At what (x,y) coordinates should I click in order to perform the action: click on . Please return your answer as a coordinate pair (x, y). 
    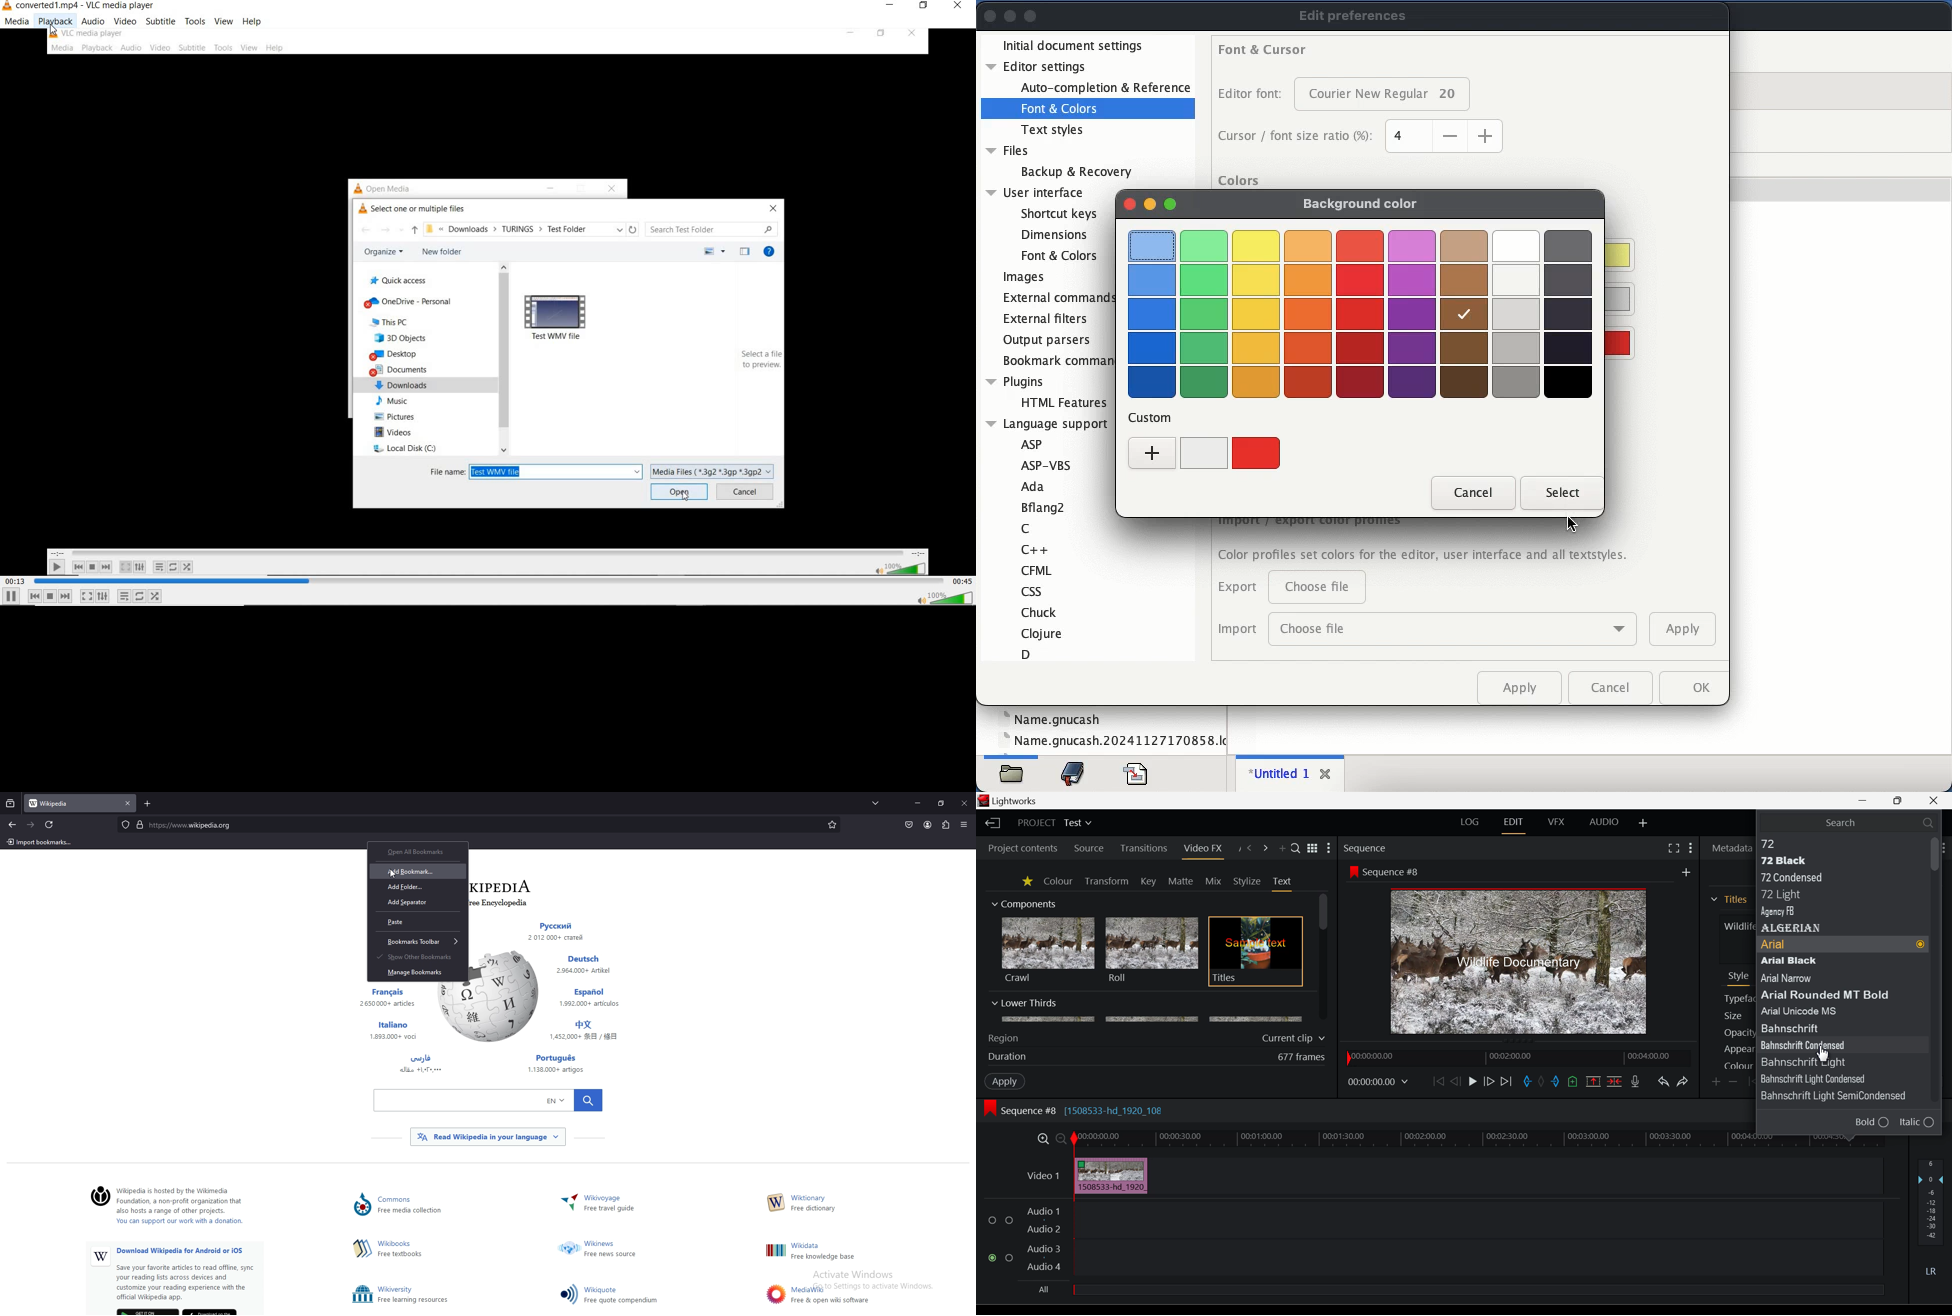
    Looking at the image, I should click on (569, 1250).